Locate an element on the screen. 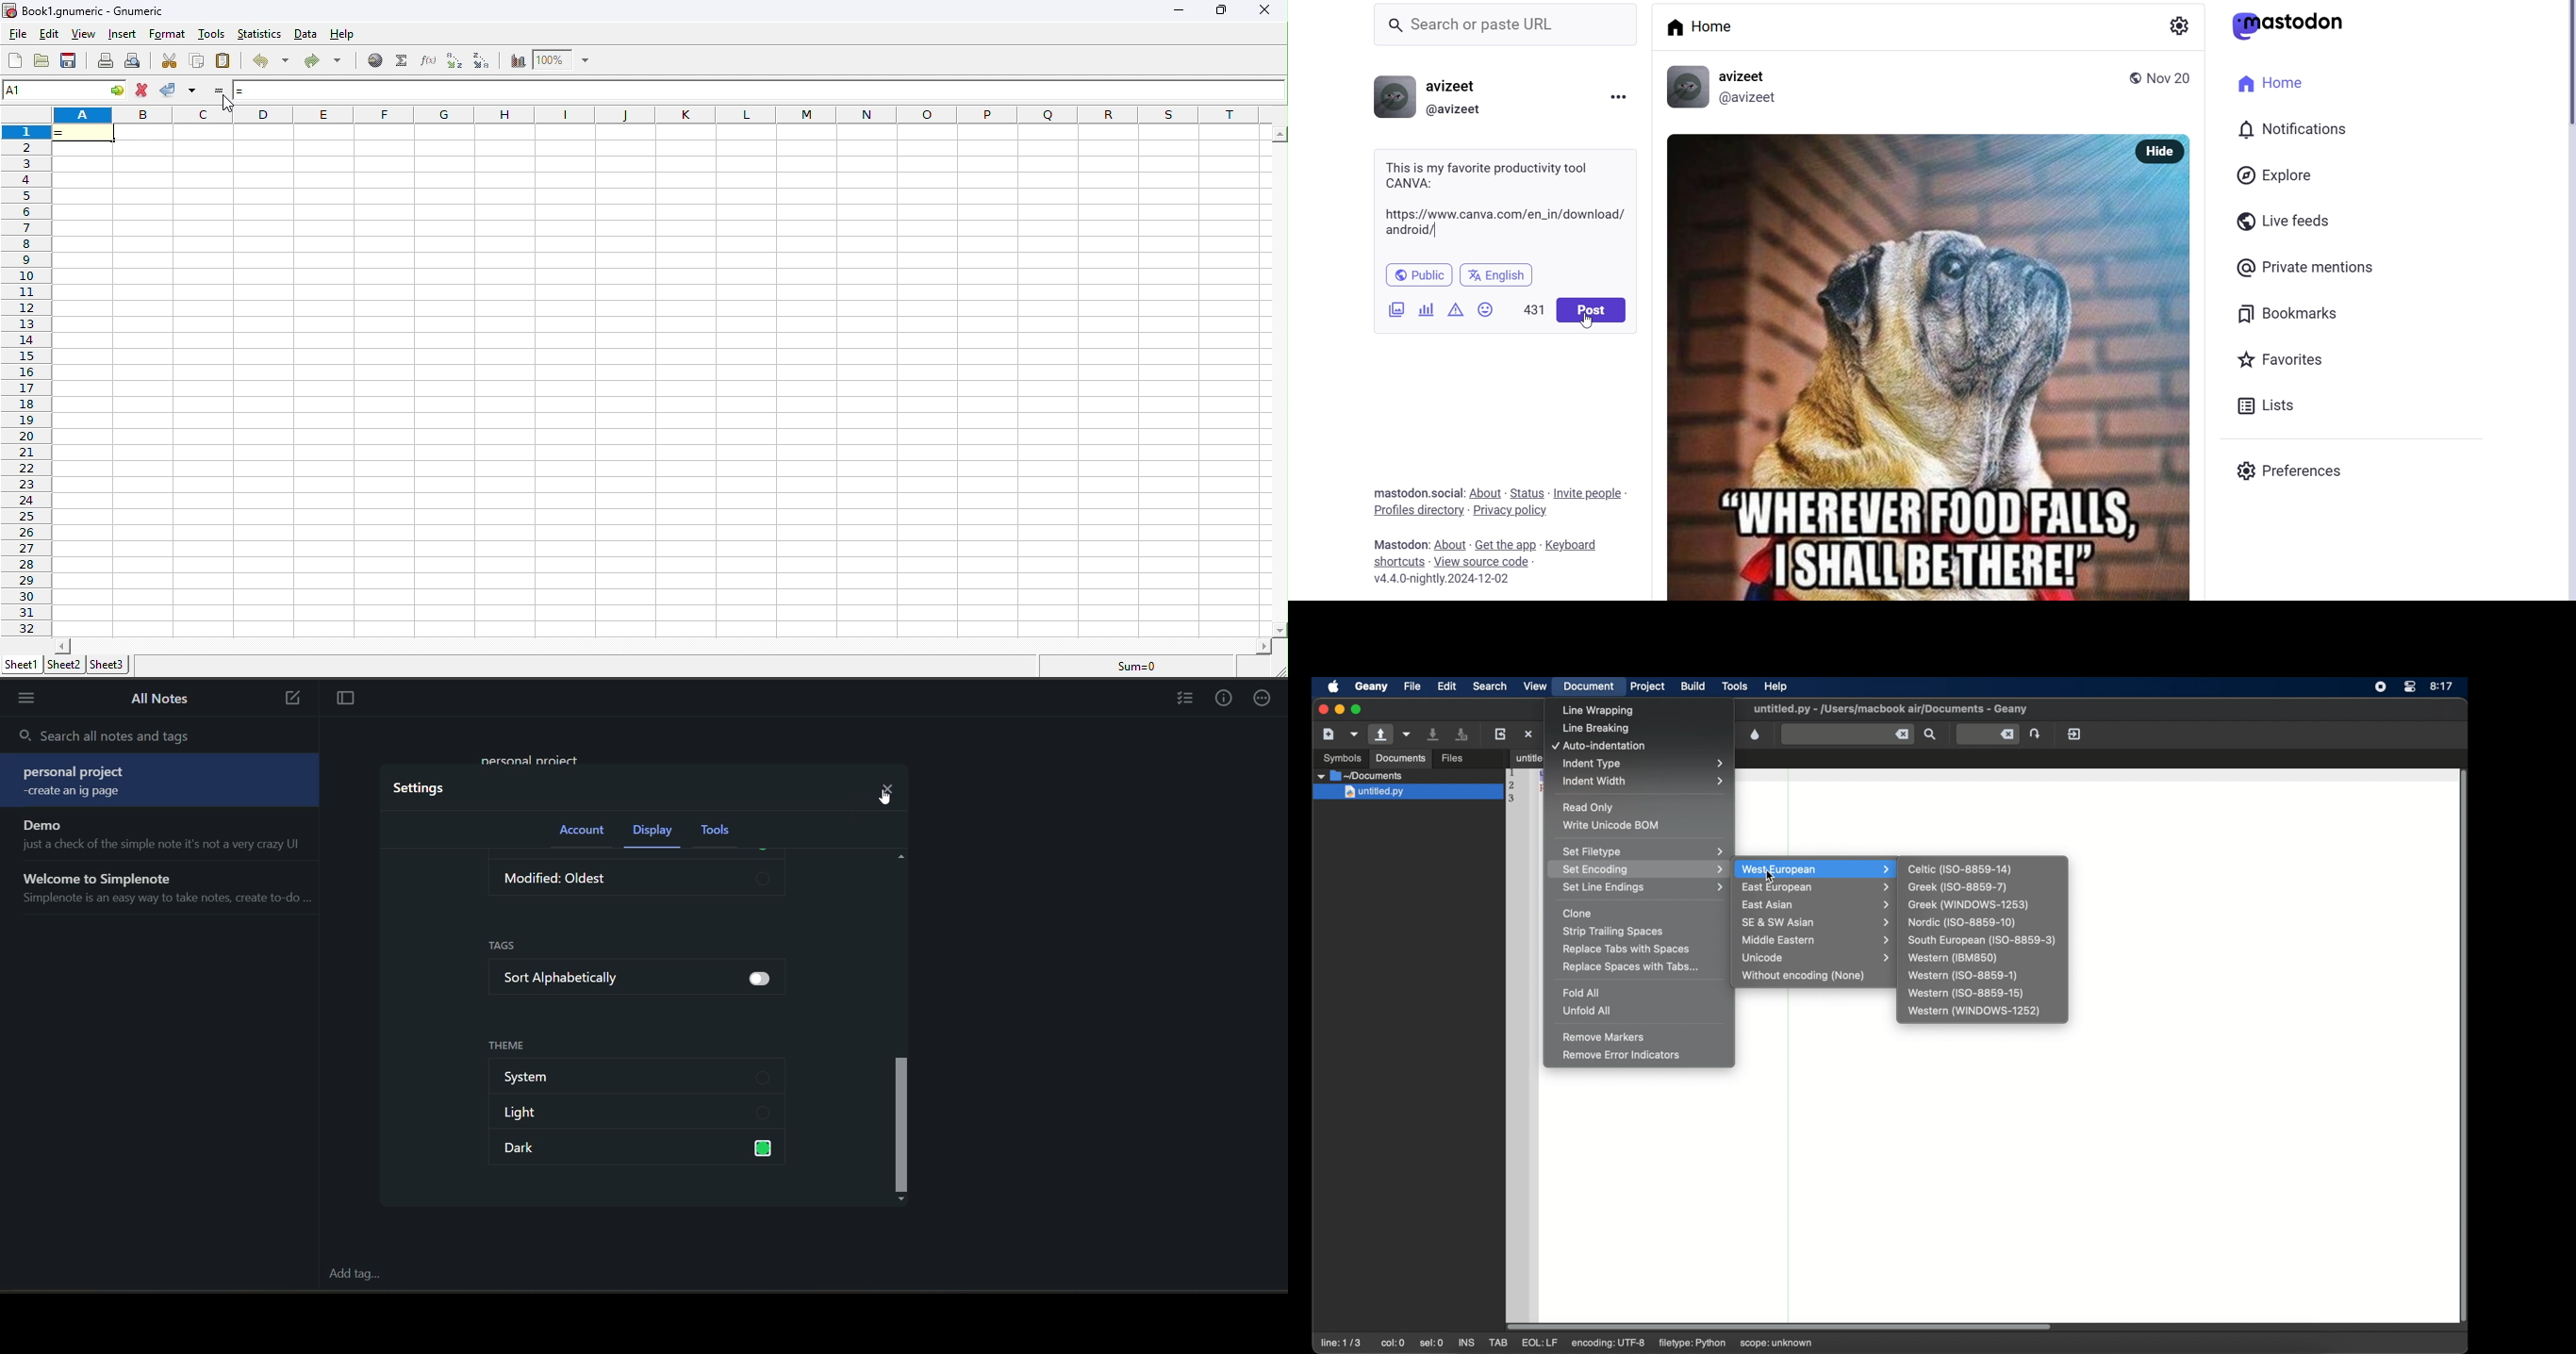  save all open files is located at coordinates (1462, 734).